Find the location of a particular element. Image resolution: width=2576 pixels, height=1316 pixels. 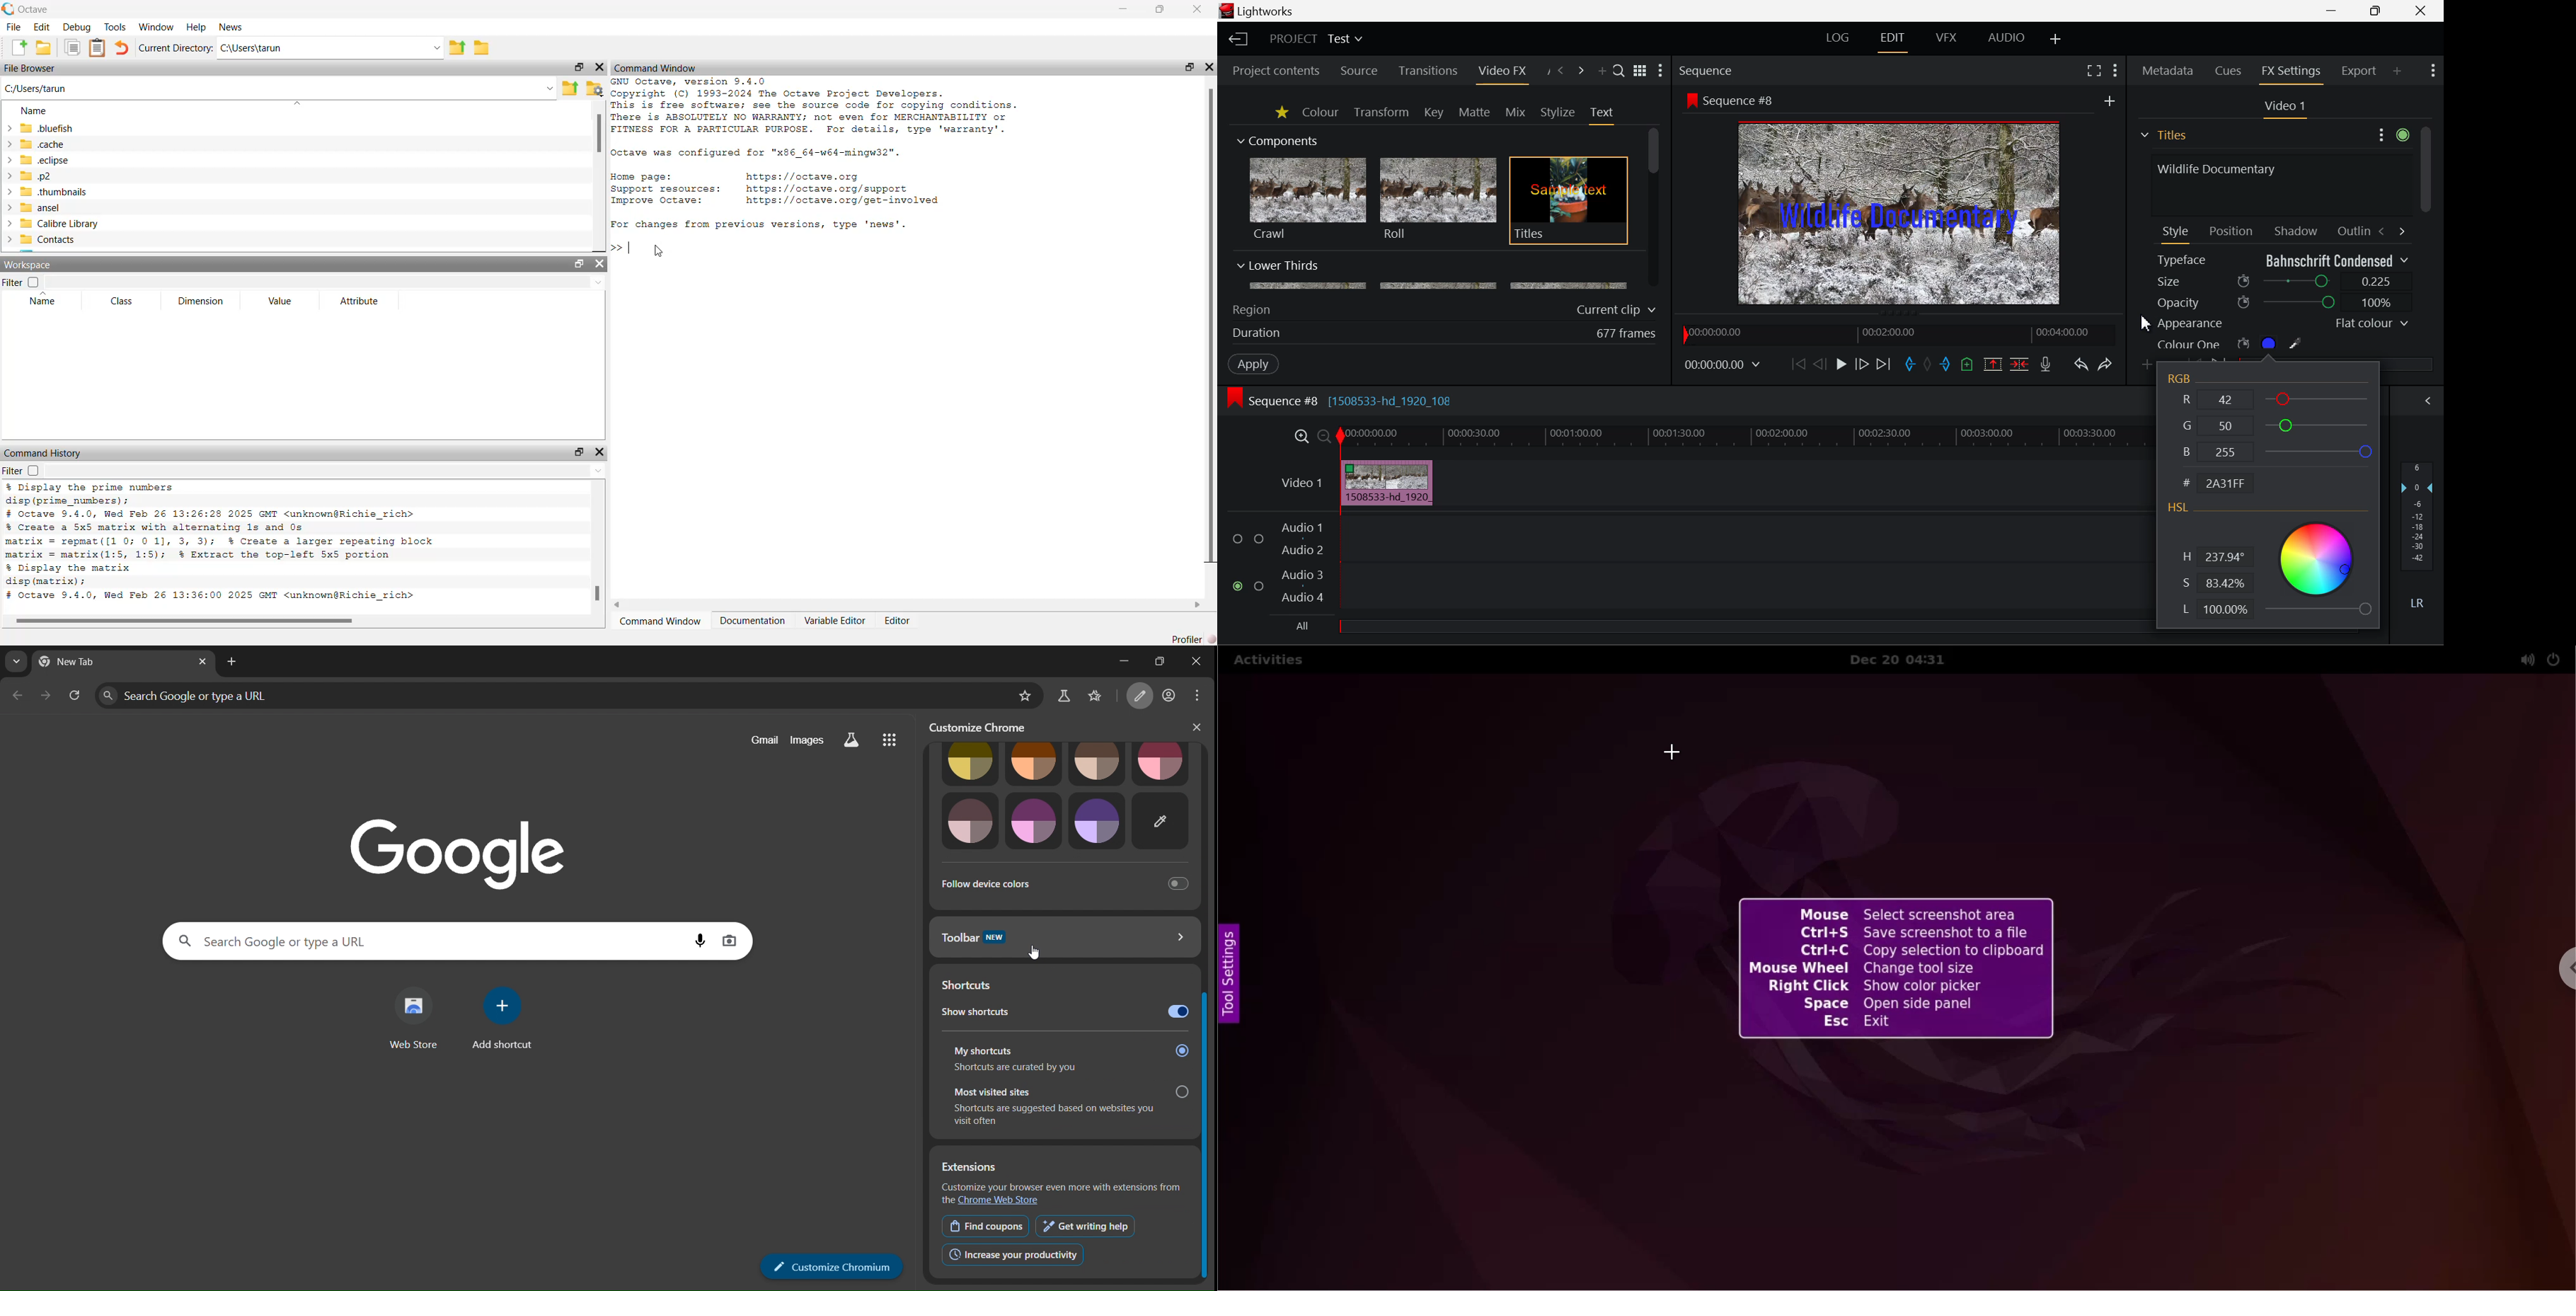

Add Panel is located at coordinates (2398, 70).